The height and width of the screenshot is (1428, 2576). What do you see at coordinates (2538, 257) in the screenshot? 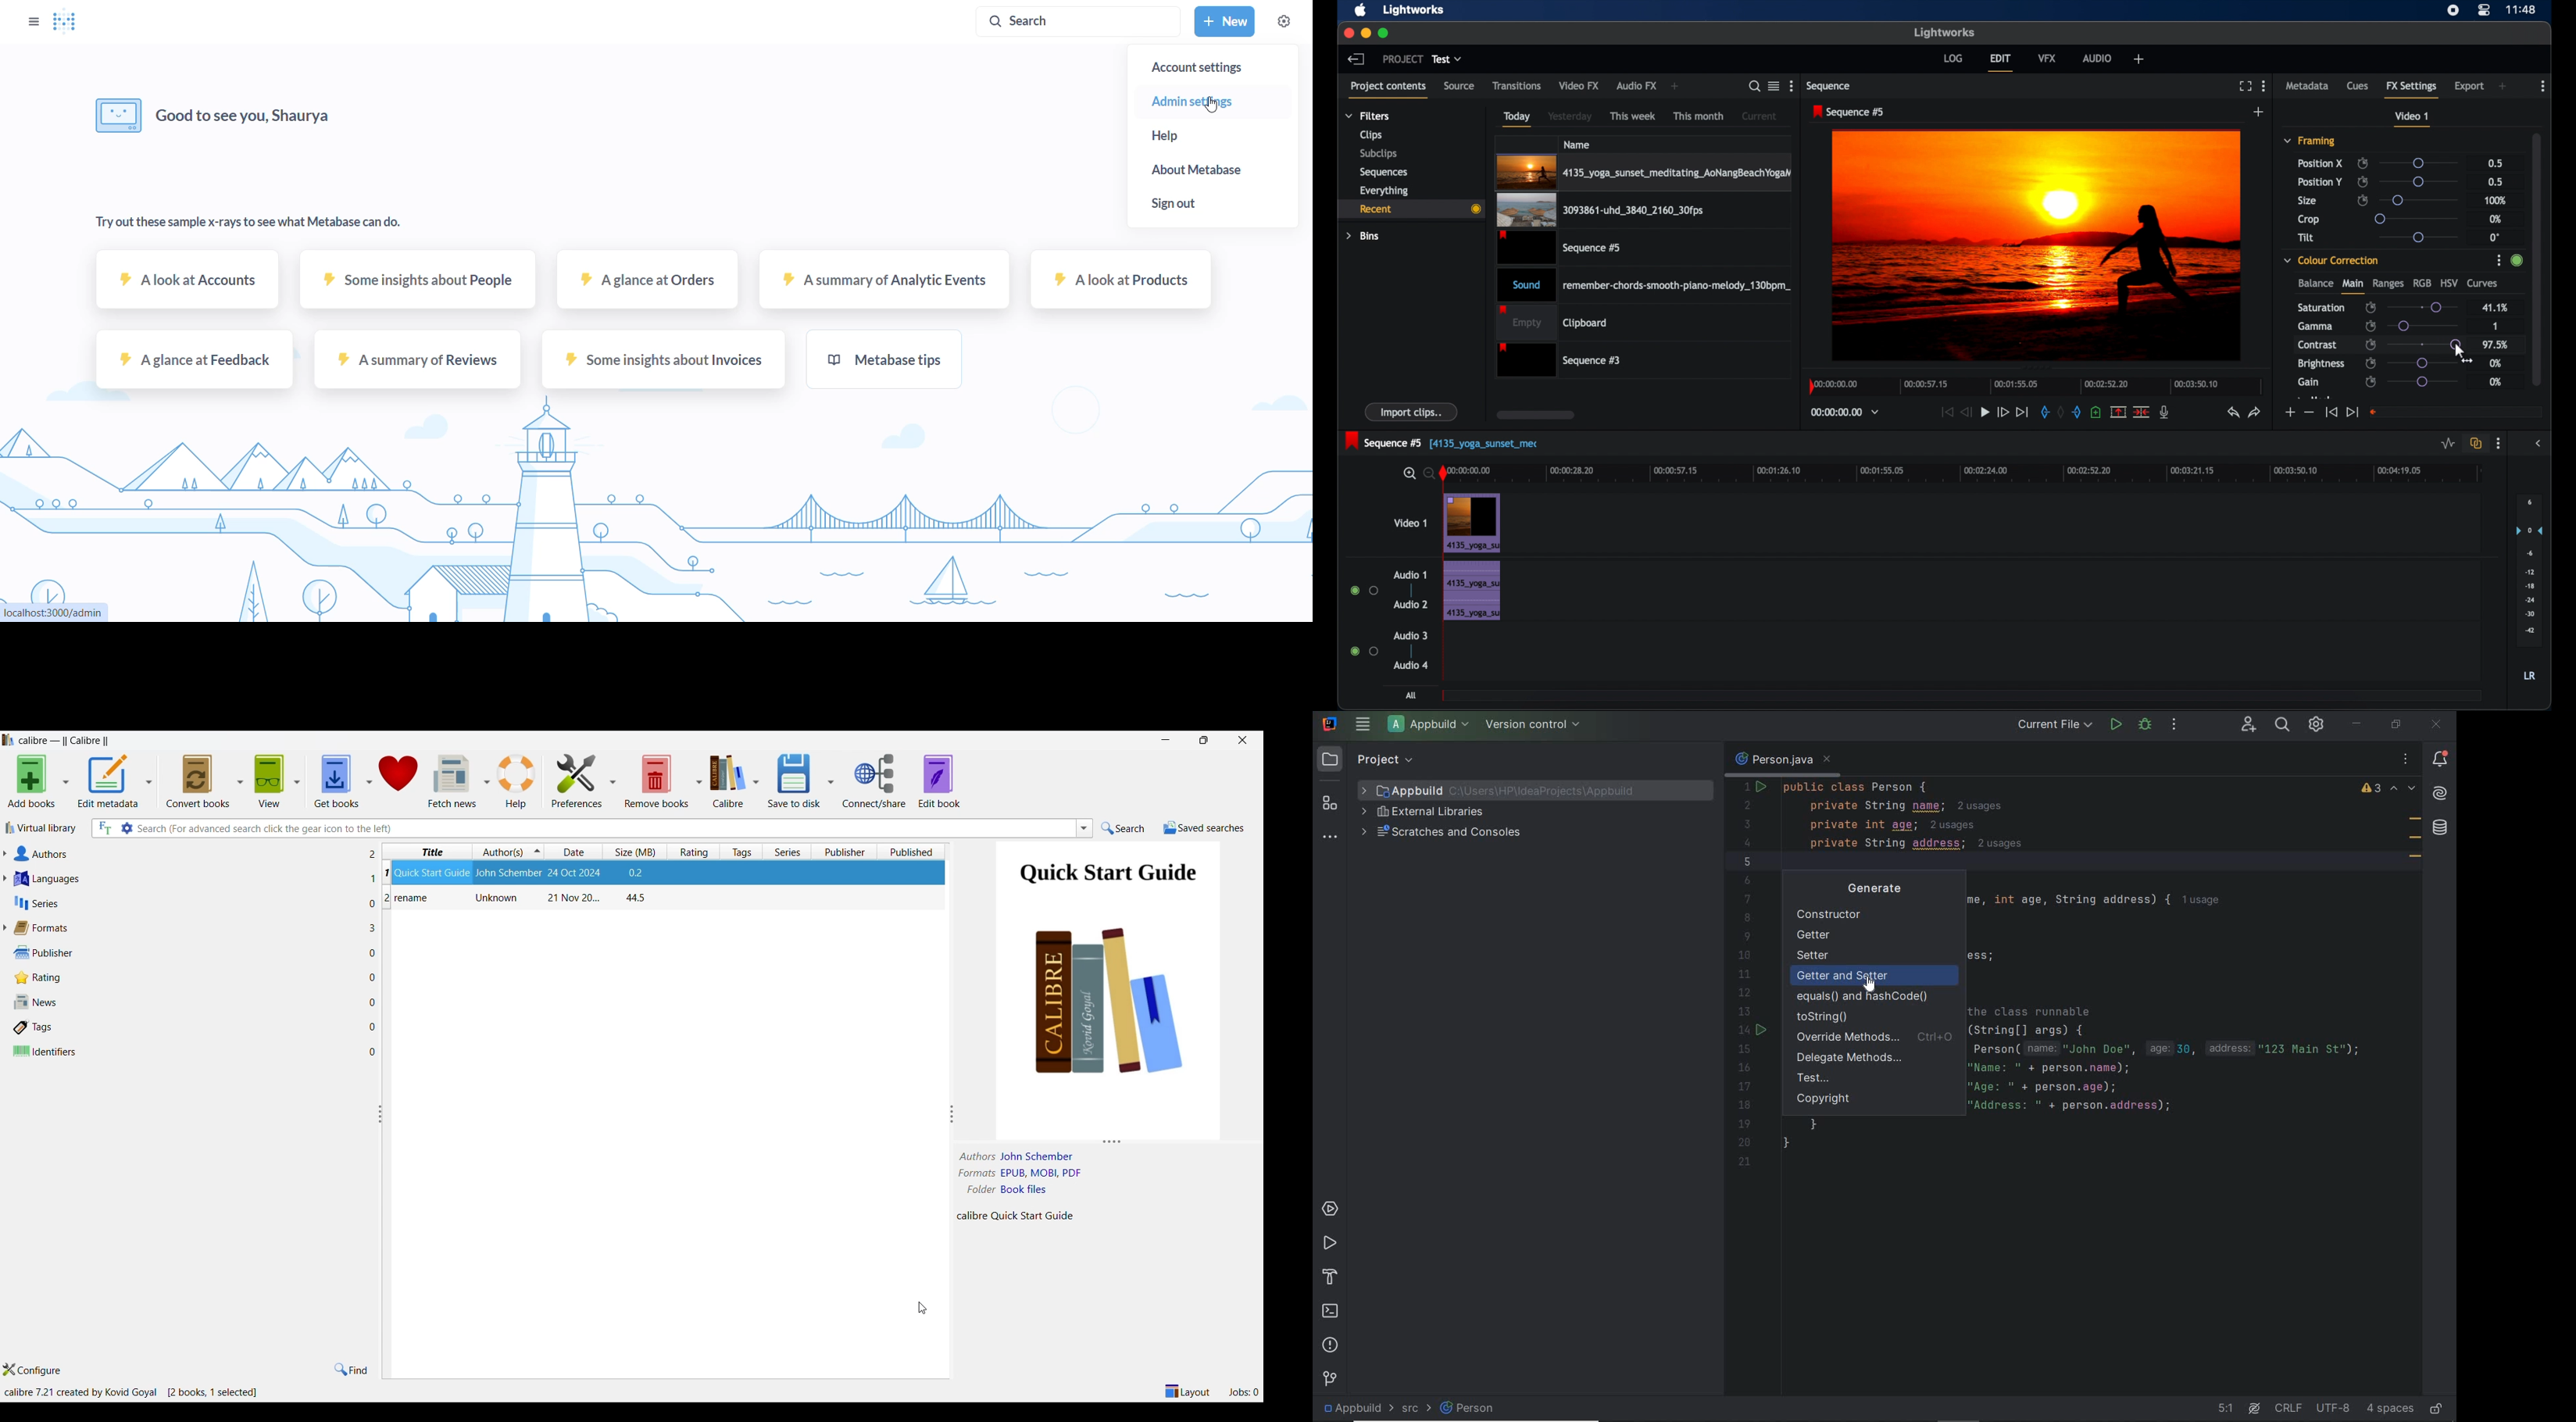
I see `scroll box` at bounding box center [2538, 257].